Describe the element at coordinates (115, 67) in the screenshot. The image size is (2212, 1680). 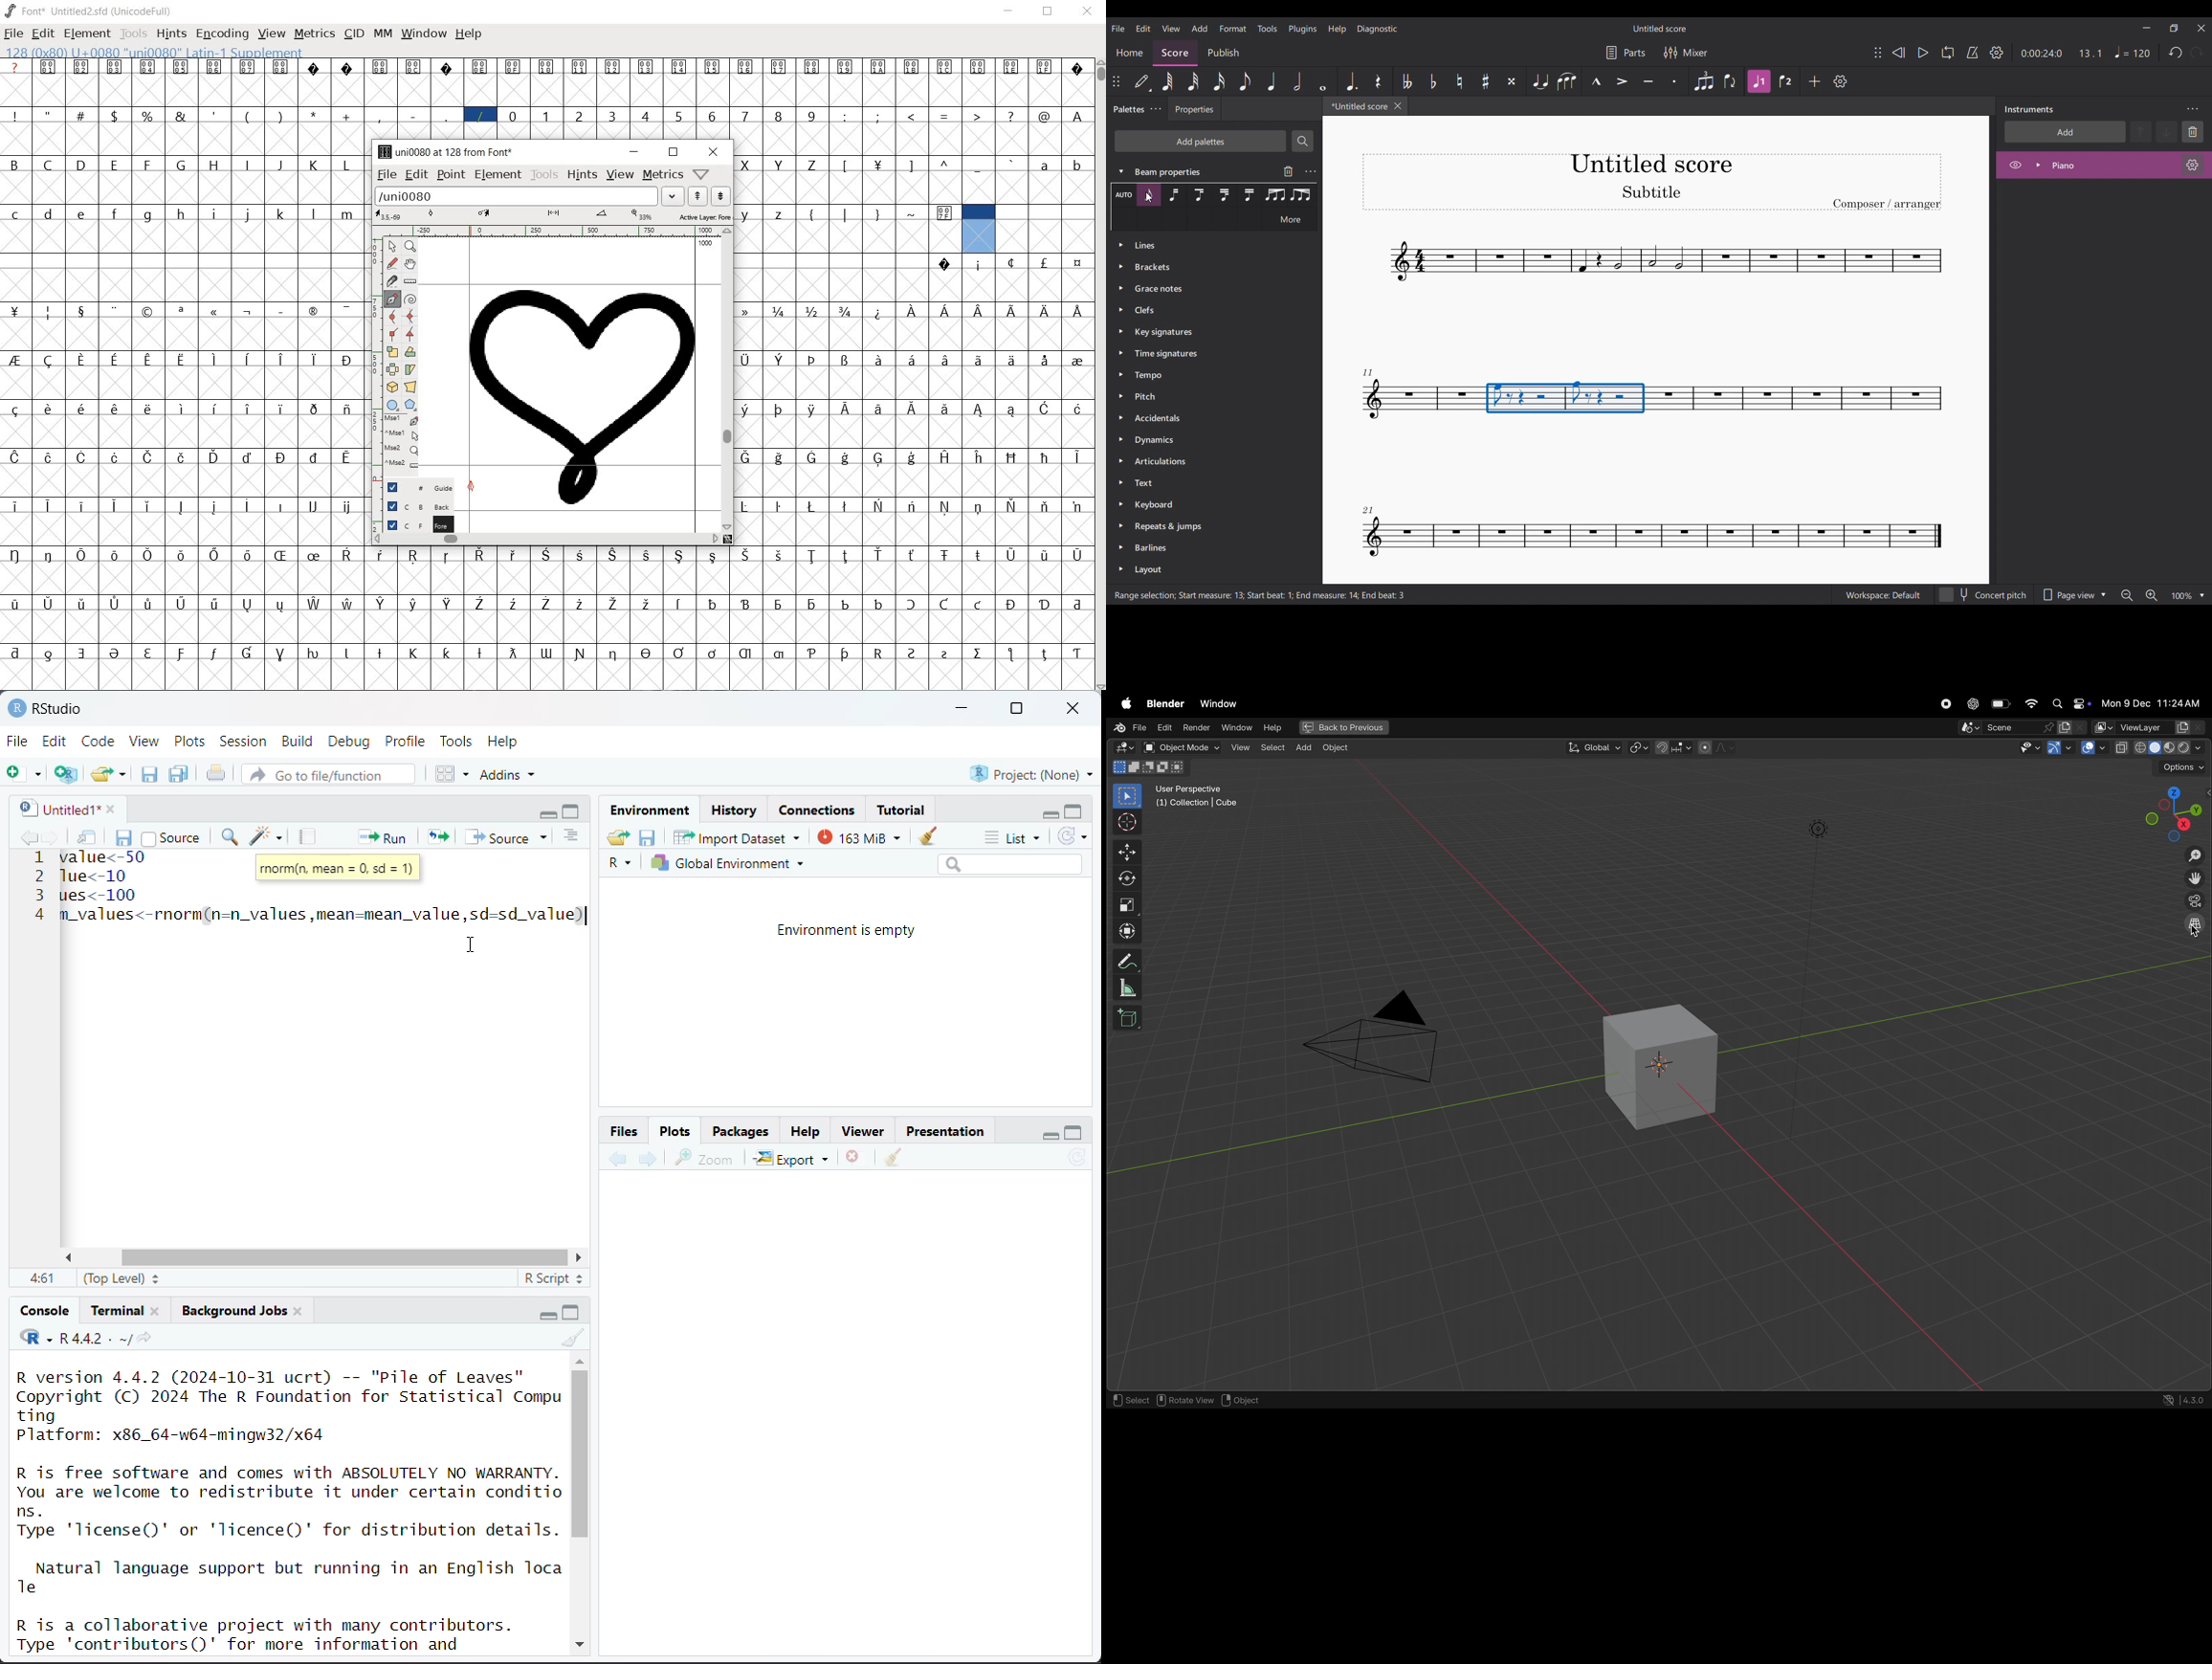
I see `glyph` at that location.